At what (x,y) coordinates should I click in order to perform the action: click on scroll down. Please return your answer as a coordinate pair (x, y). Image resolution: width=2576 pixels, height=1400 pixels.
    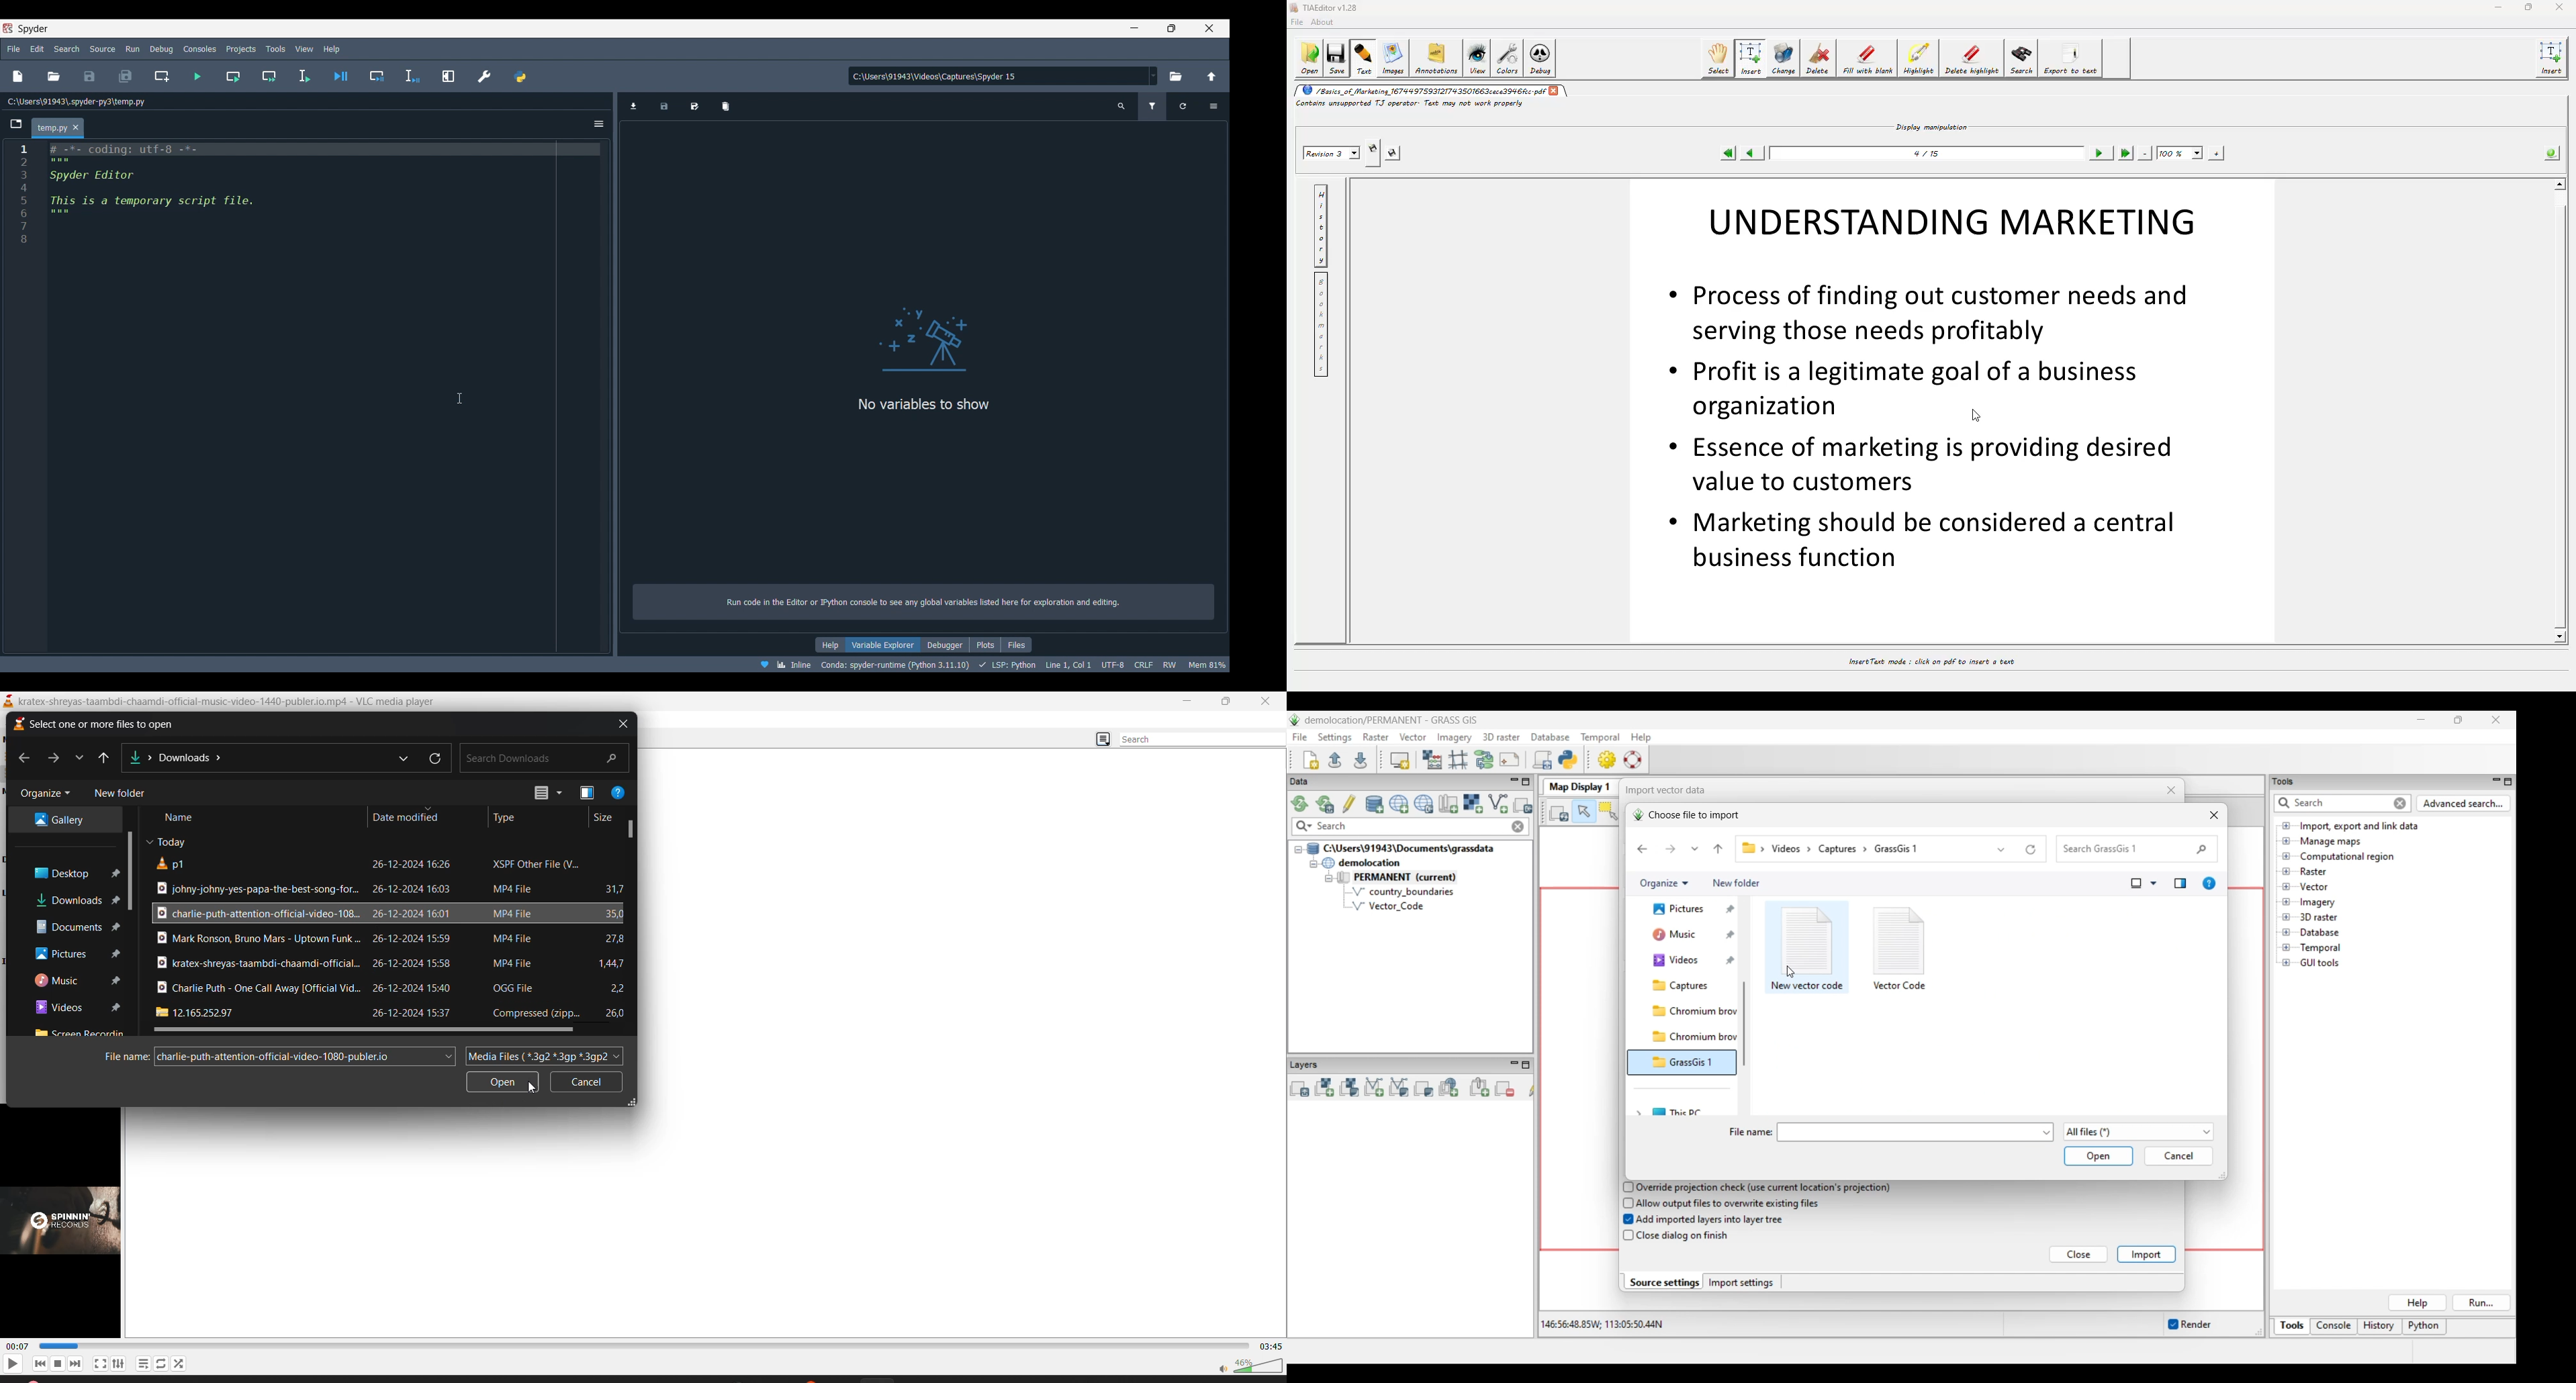
    Looking at the image, I should click on (2559, 636).